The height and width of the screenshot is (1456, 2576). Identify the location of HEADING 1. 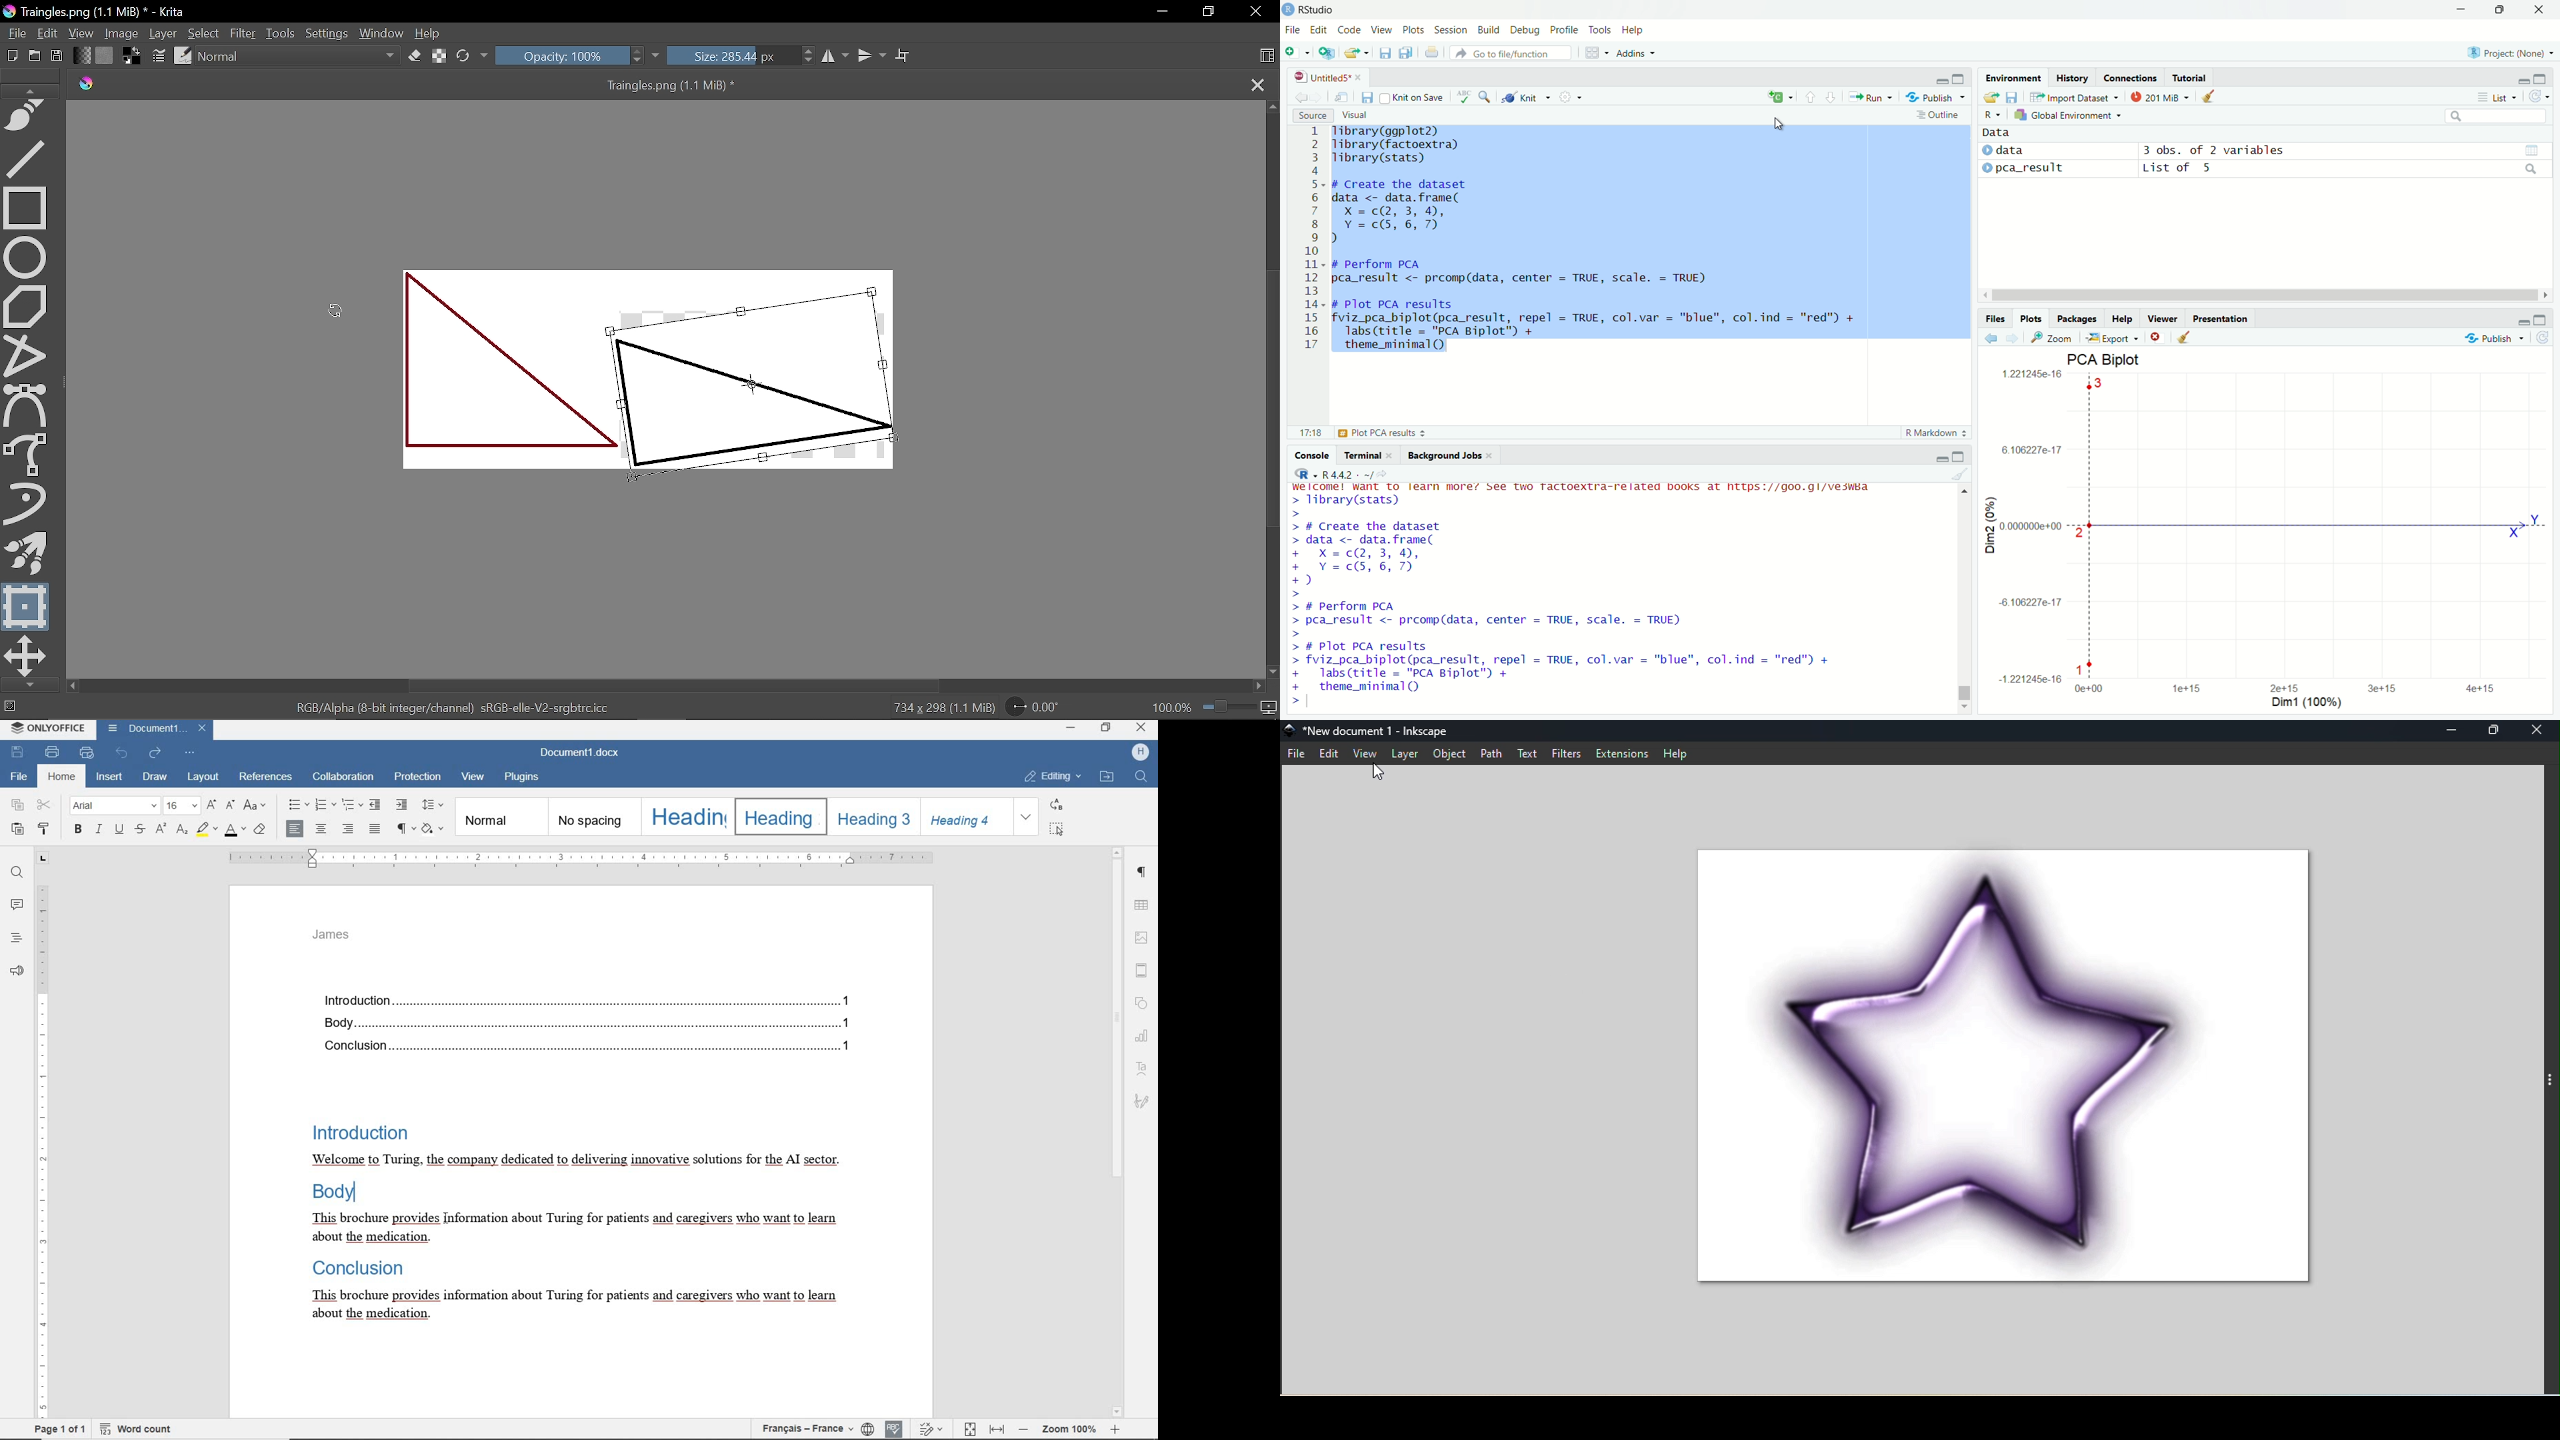
(686, 816).